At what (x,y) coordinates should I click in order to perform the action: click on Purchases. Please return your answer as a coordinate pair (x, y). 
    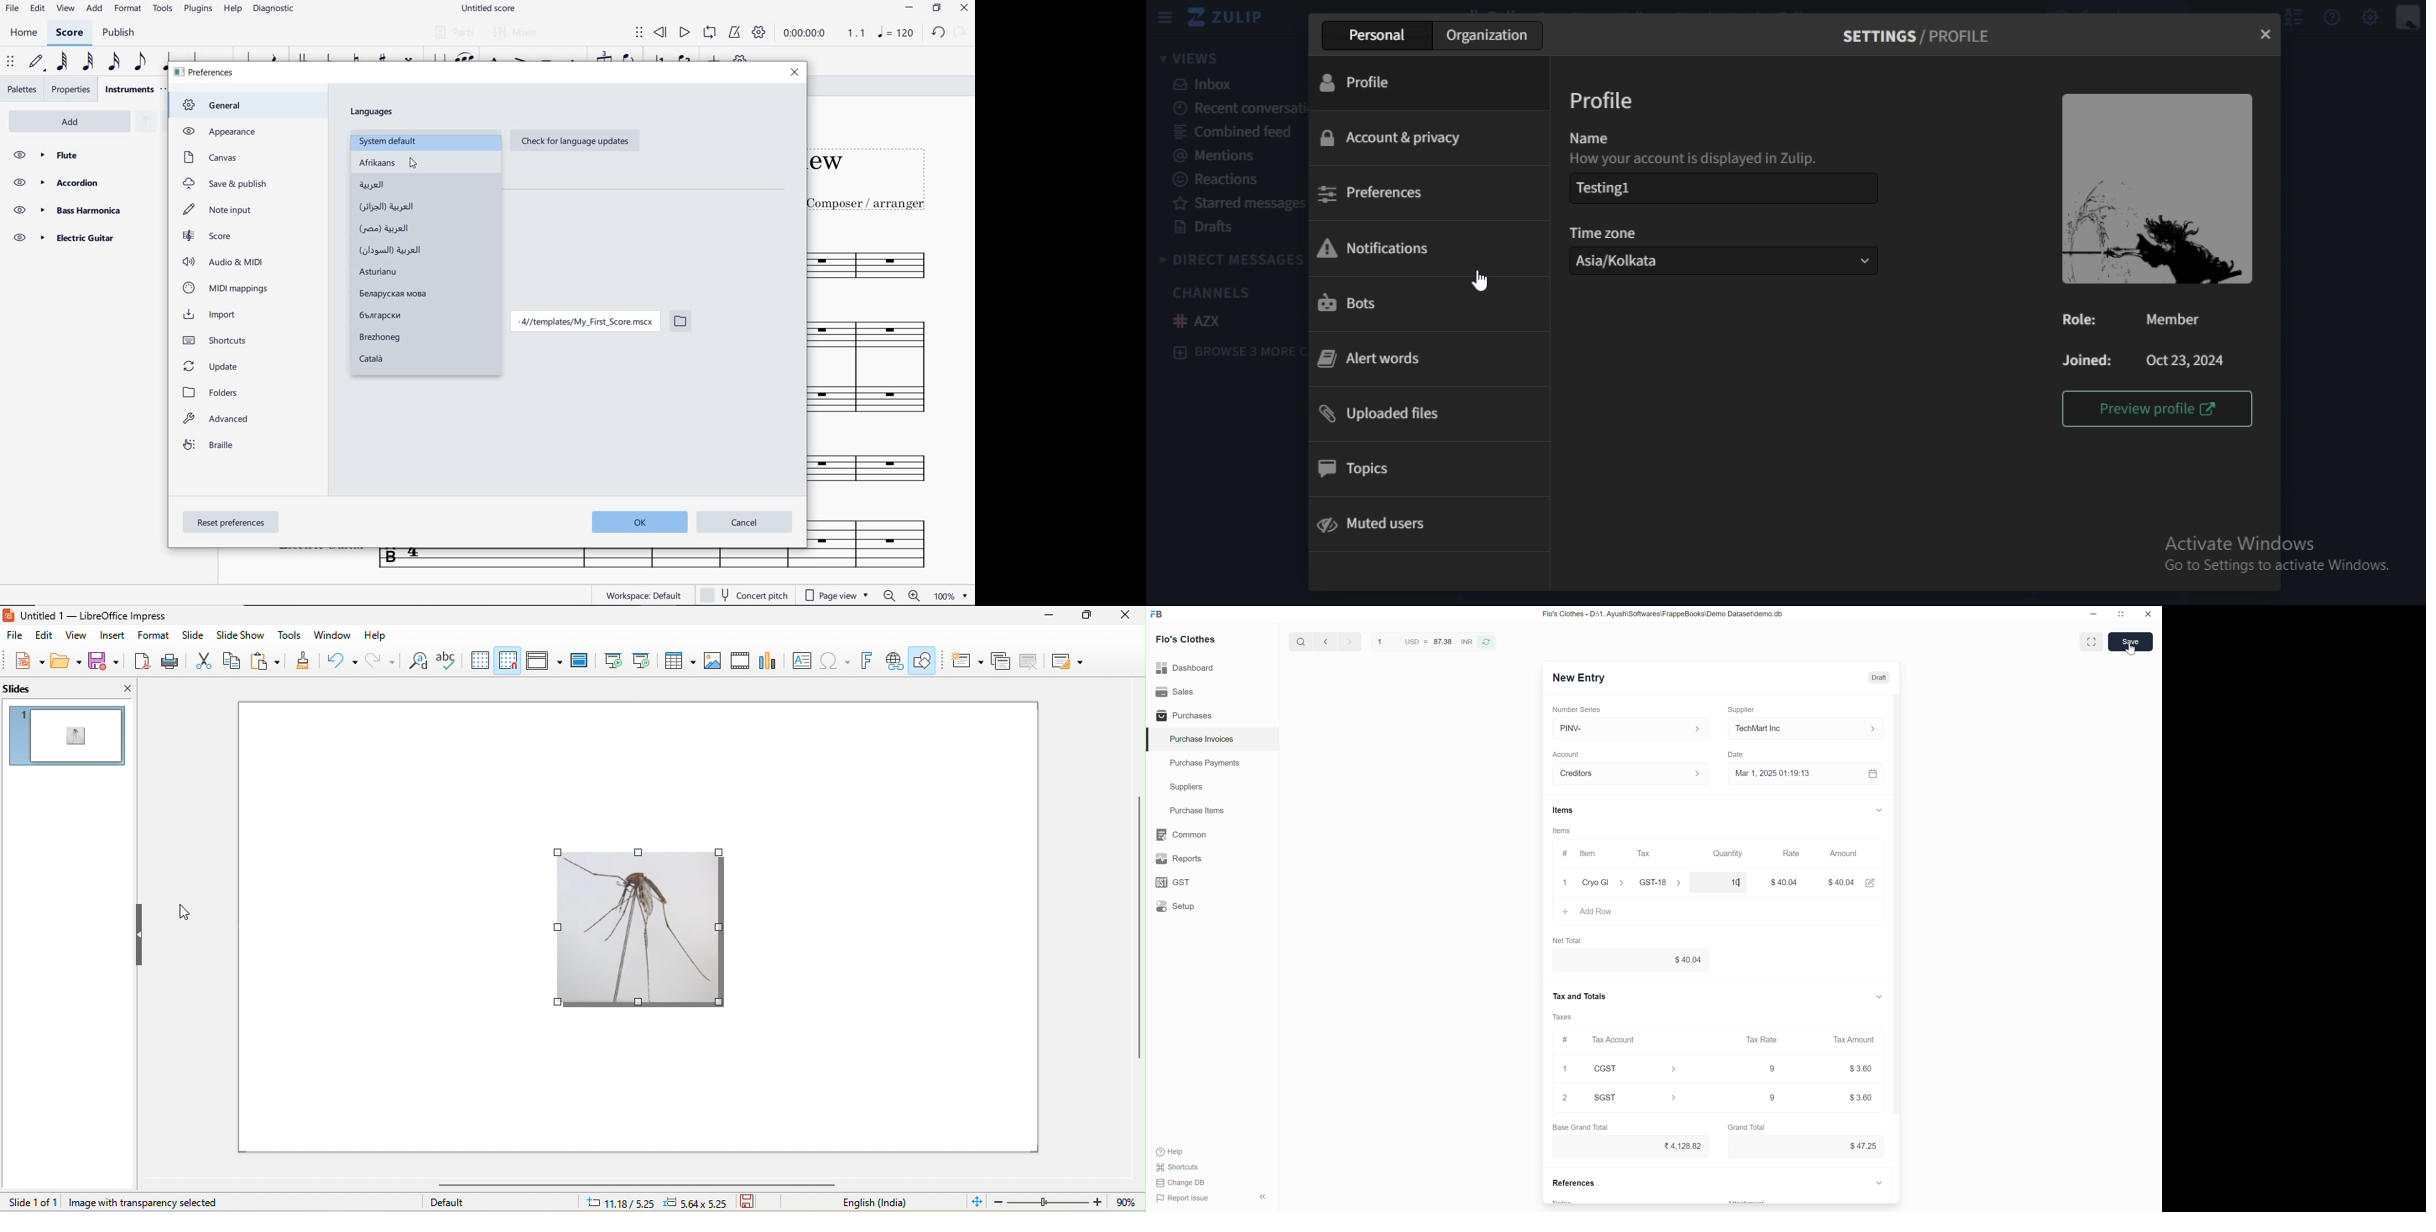
    Looking at the image, I should click on (1182, 716).